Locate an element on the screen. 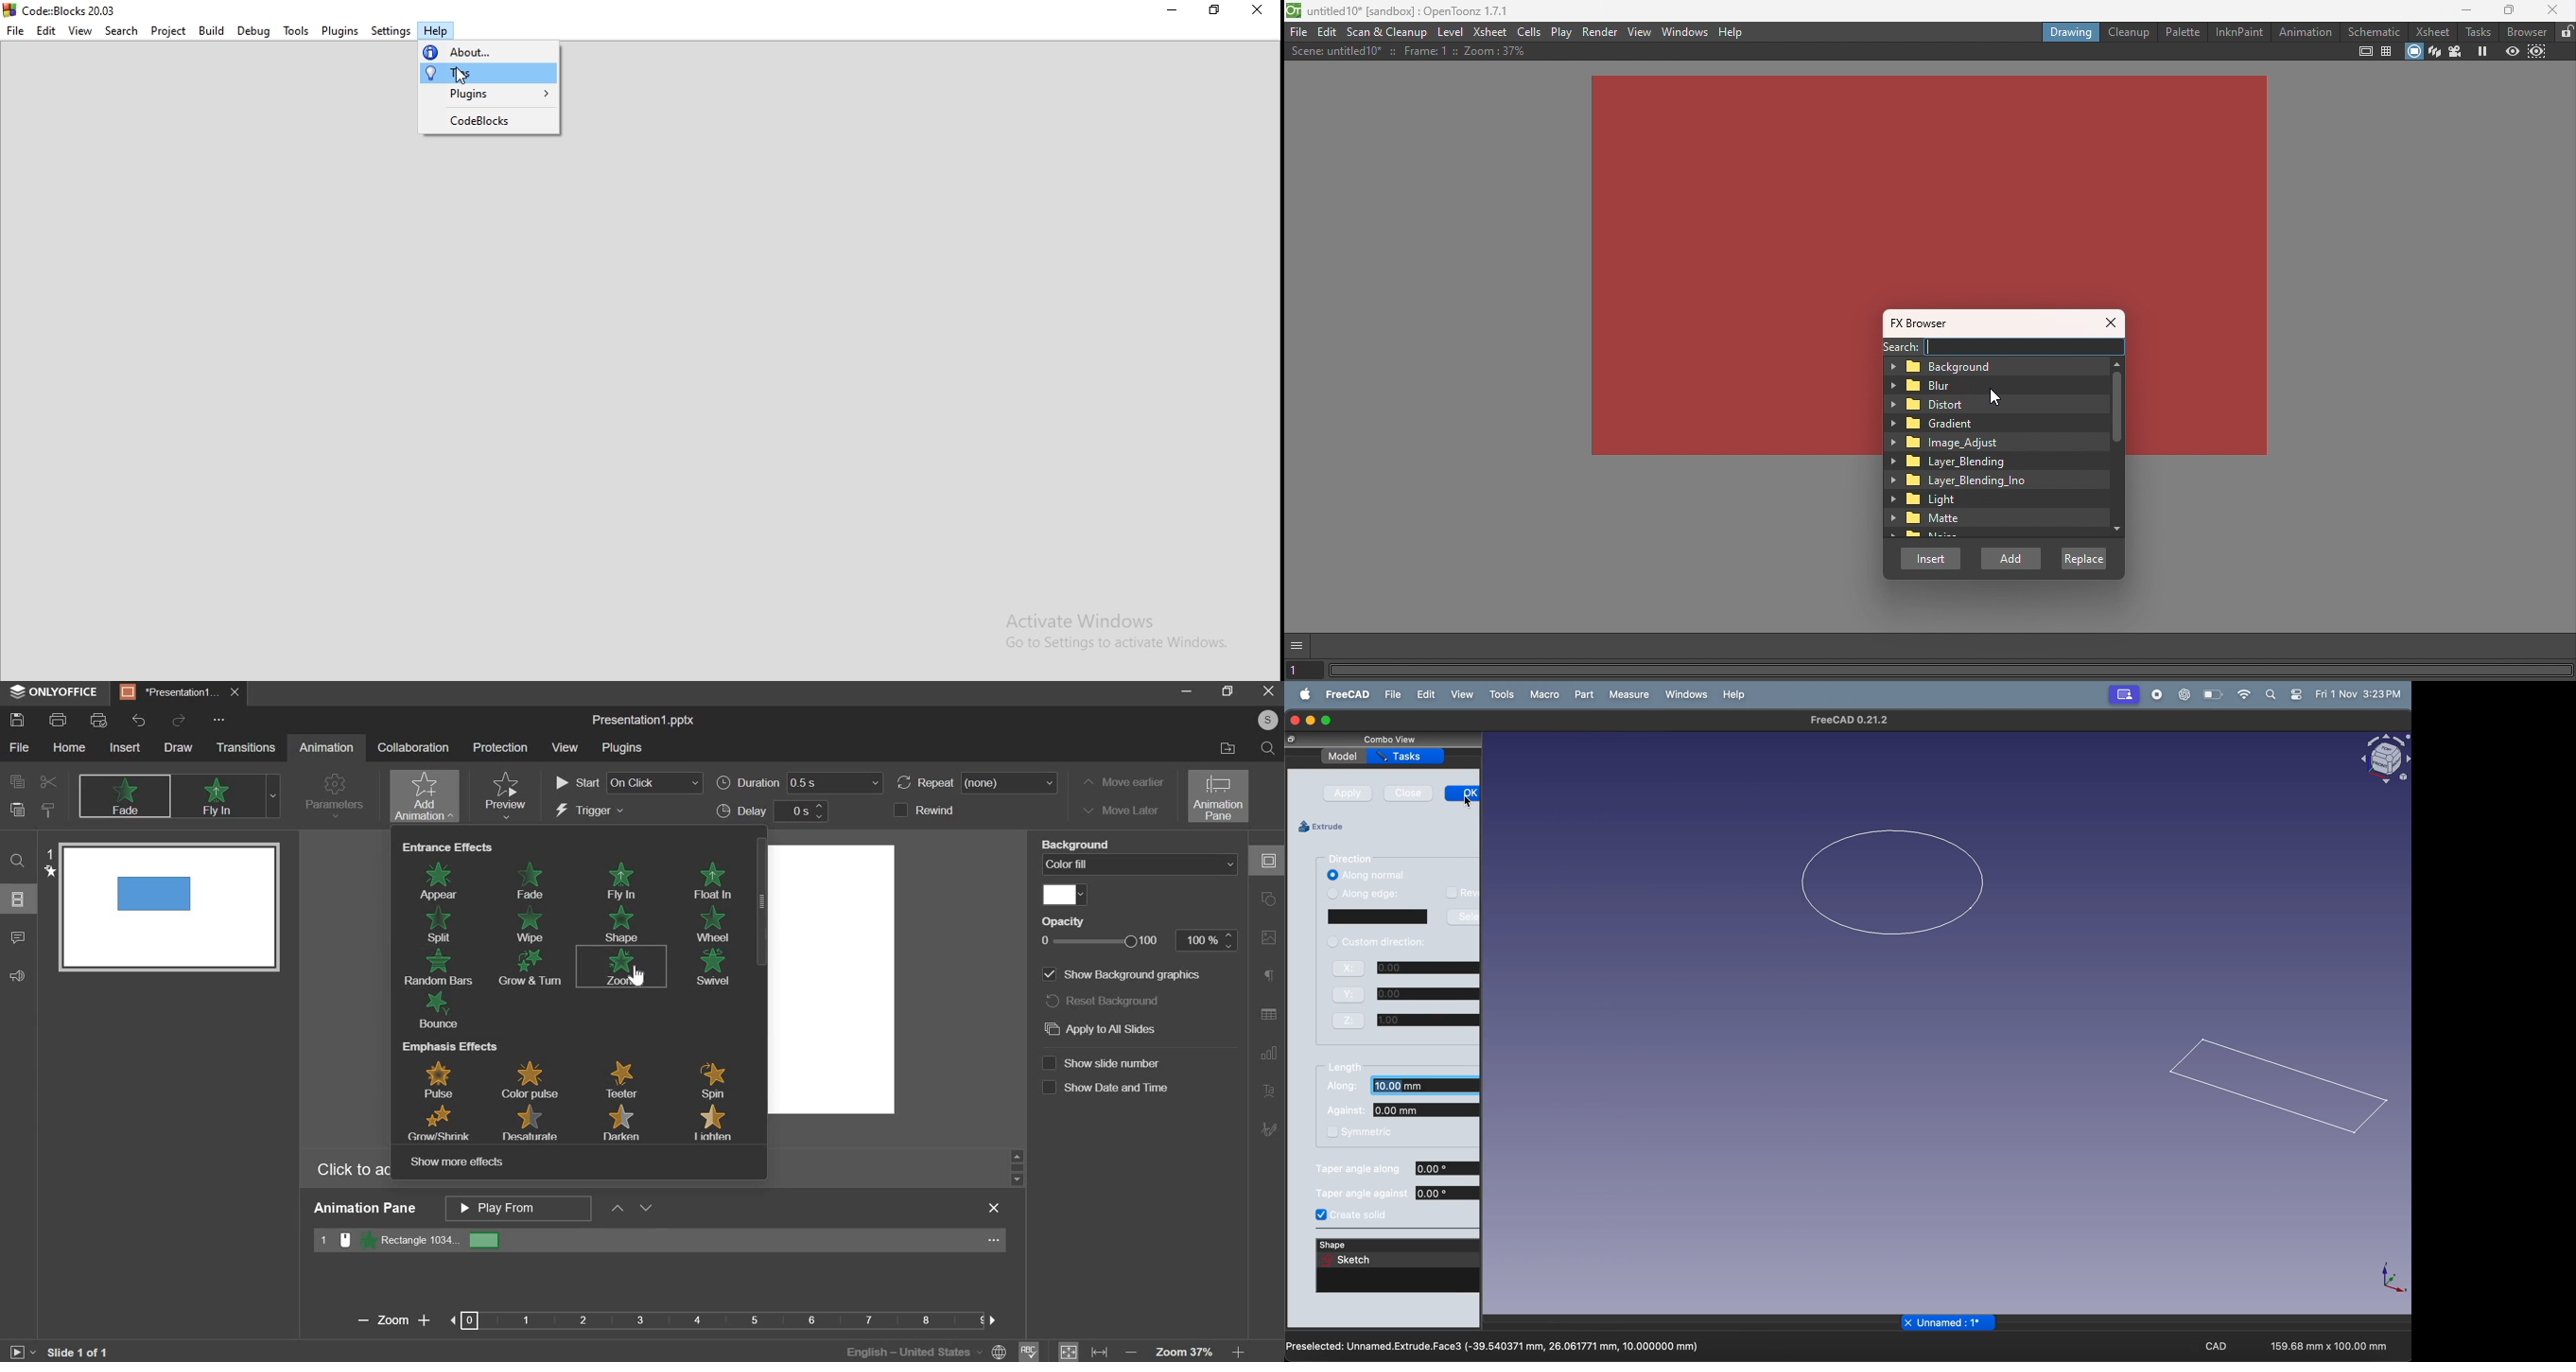 The height and width of the screenshot is (1372, 2576). copy style is located at coordinates (50, 810).